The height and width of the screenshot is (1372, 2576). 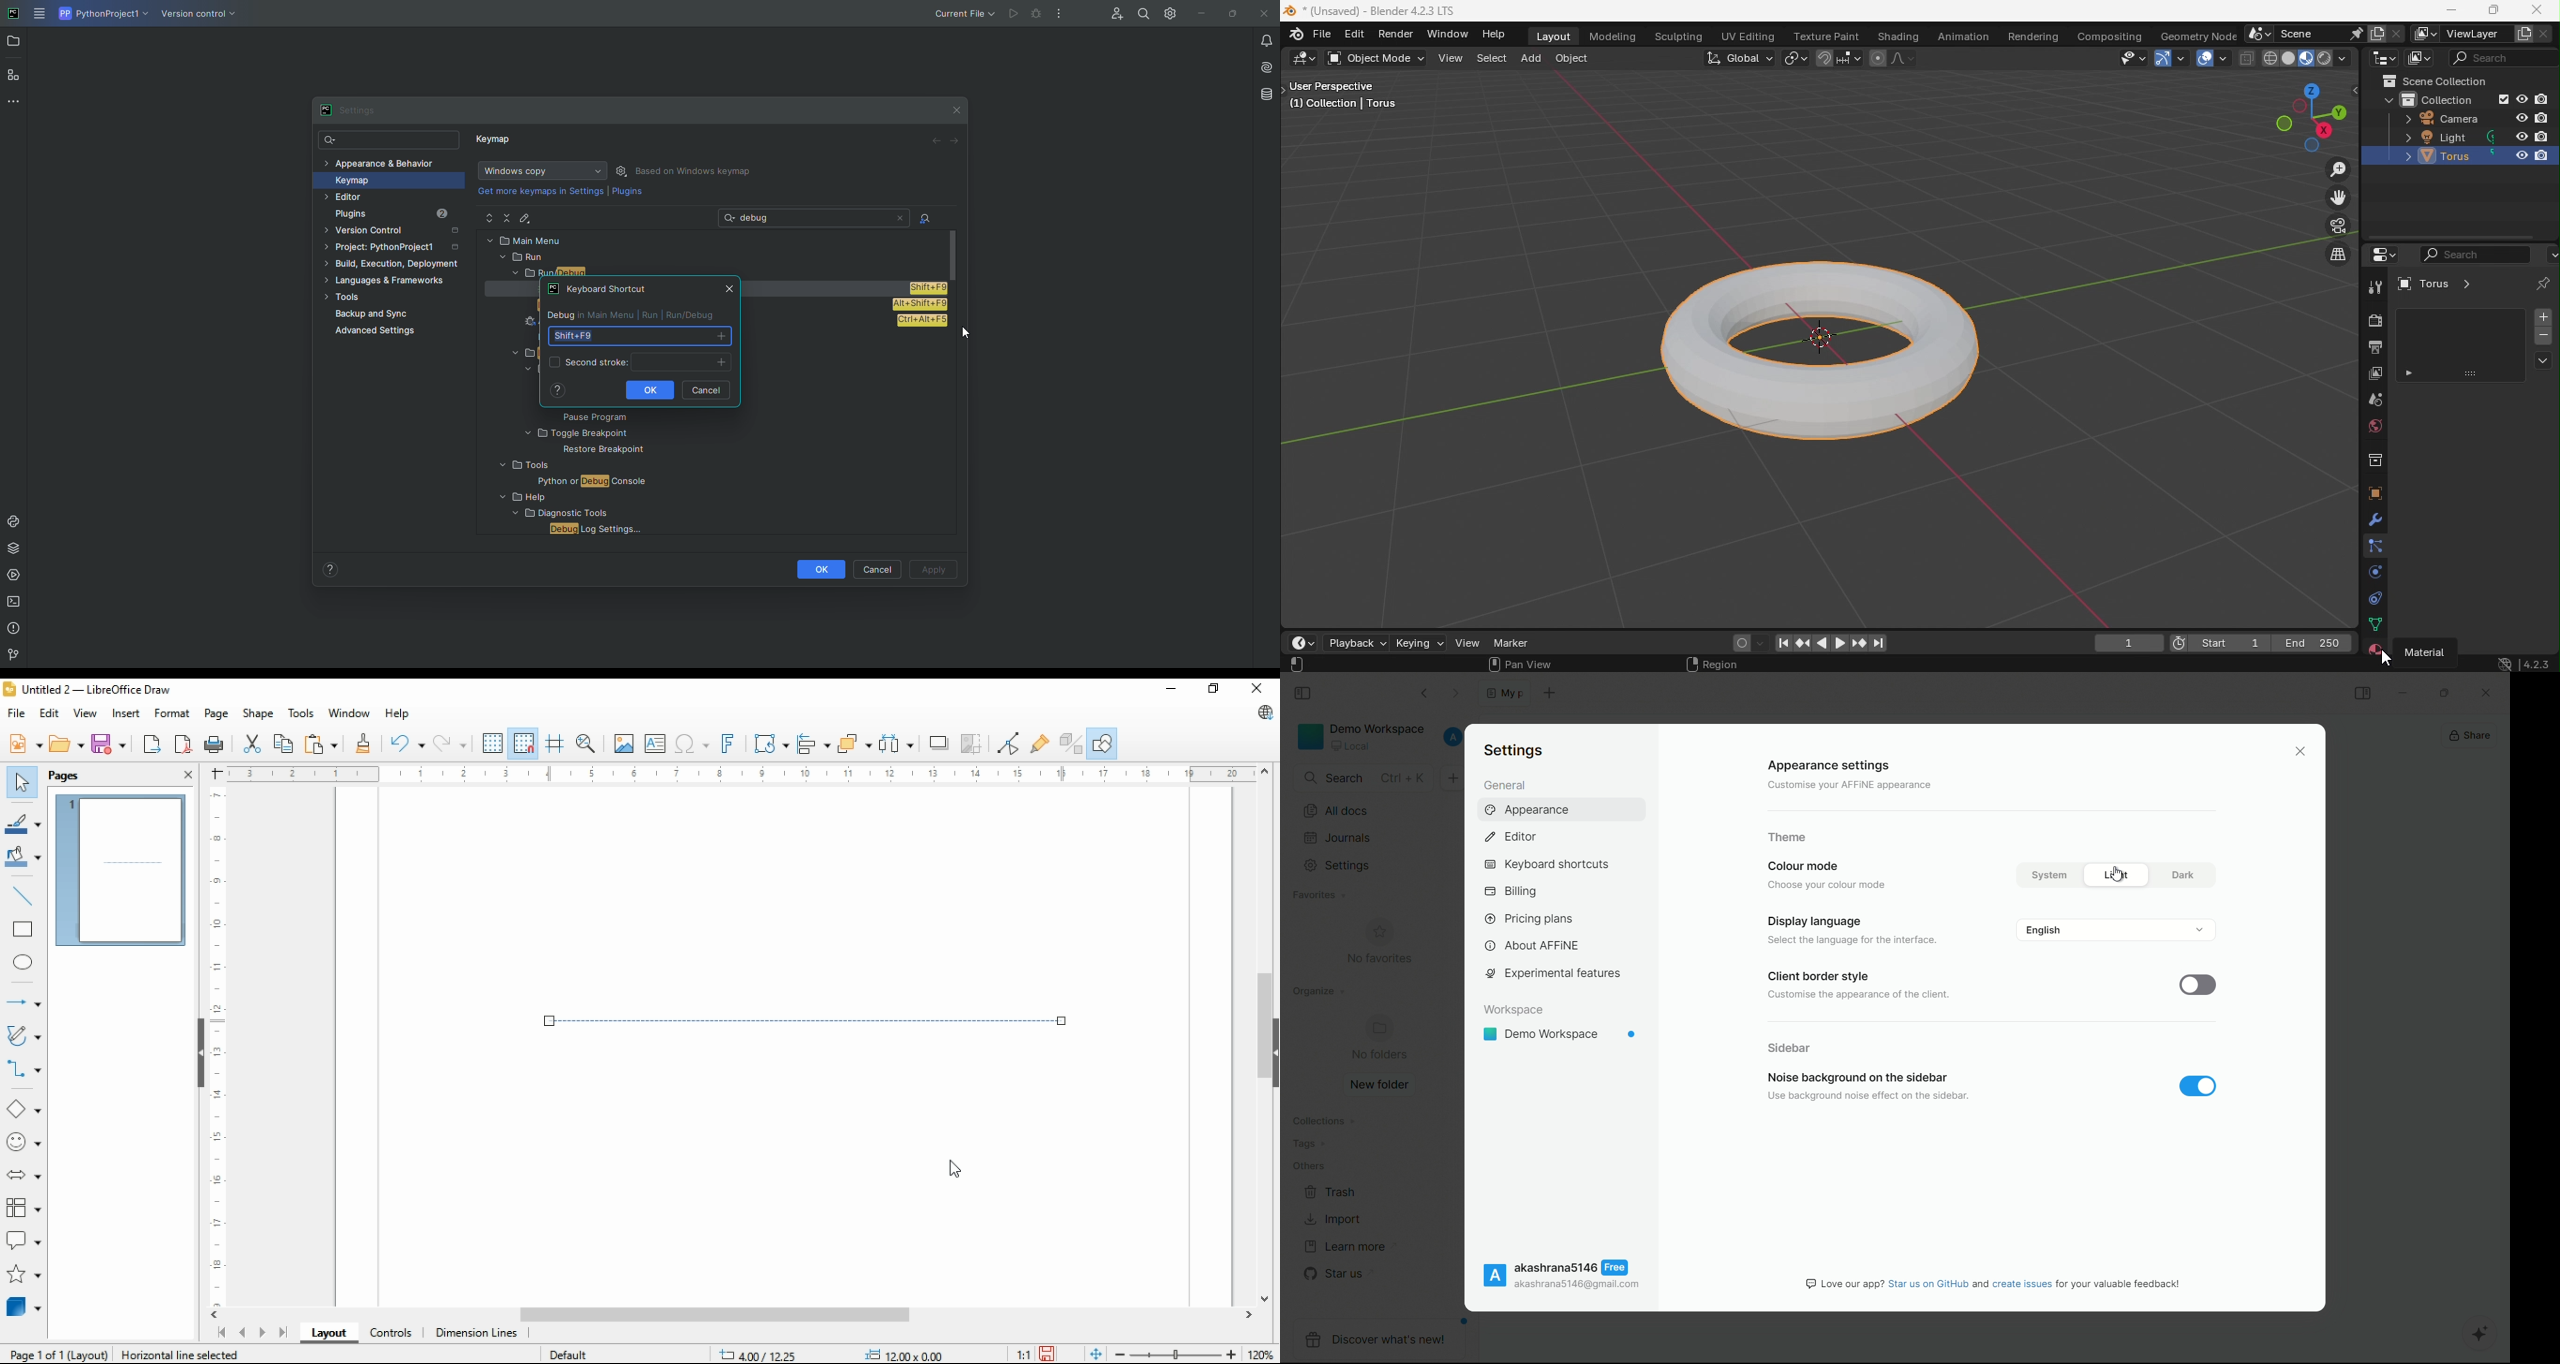 I want to click on Proportional editing fallout, so click(x=1902, y=56).